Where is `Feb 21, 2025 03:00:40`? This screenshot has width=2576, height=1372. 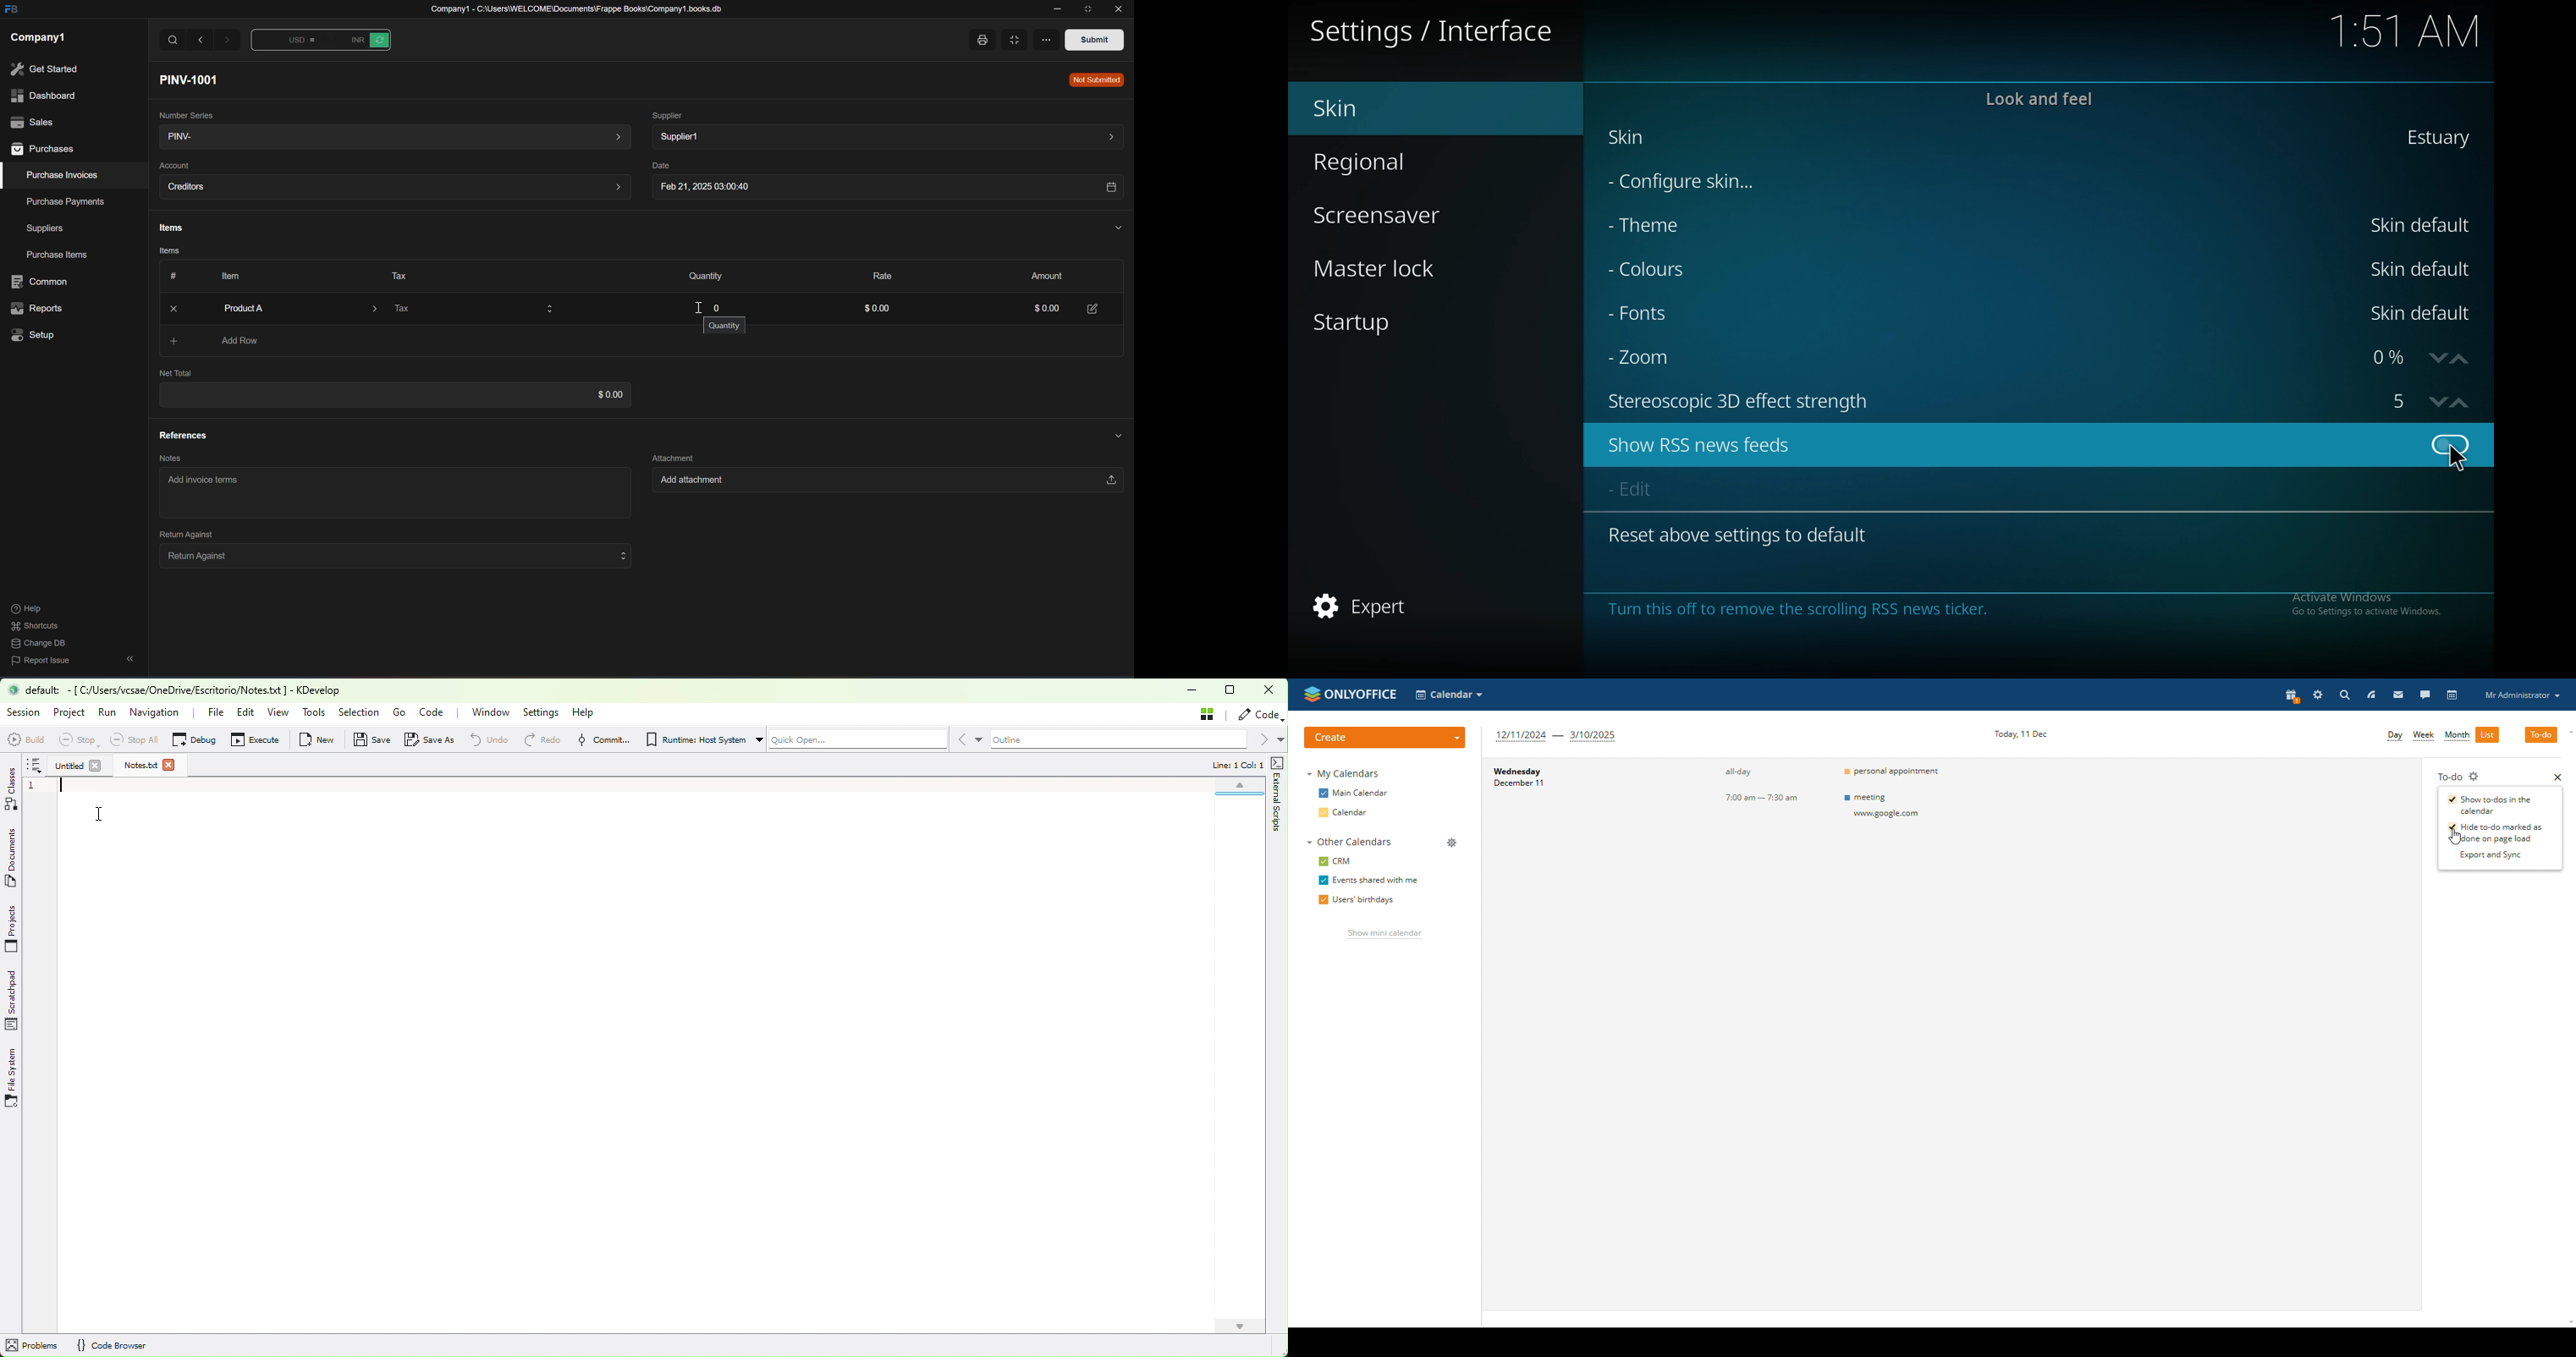 Feb 21, 2025 03:00:40 is located at coordinates (885, 188).